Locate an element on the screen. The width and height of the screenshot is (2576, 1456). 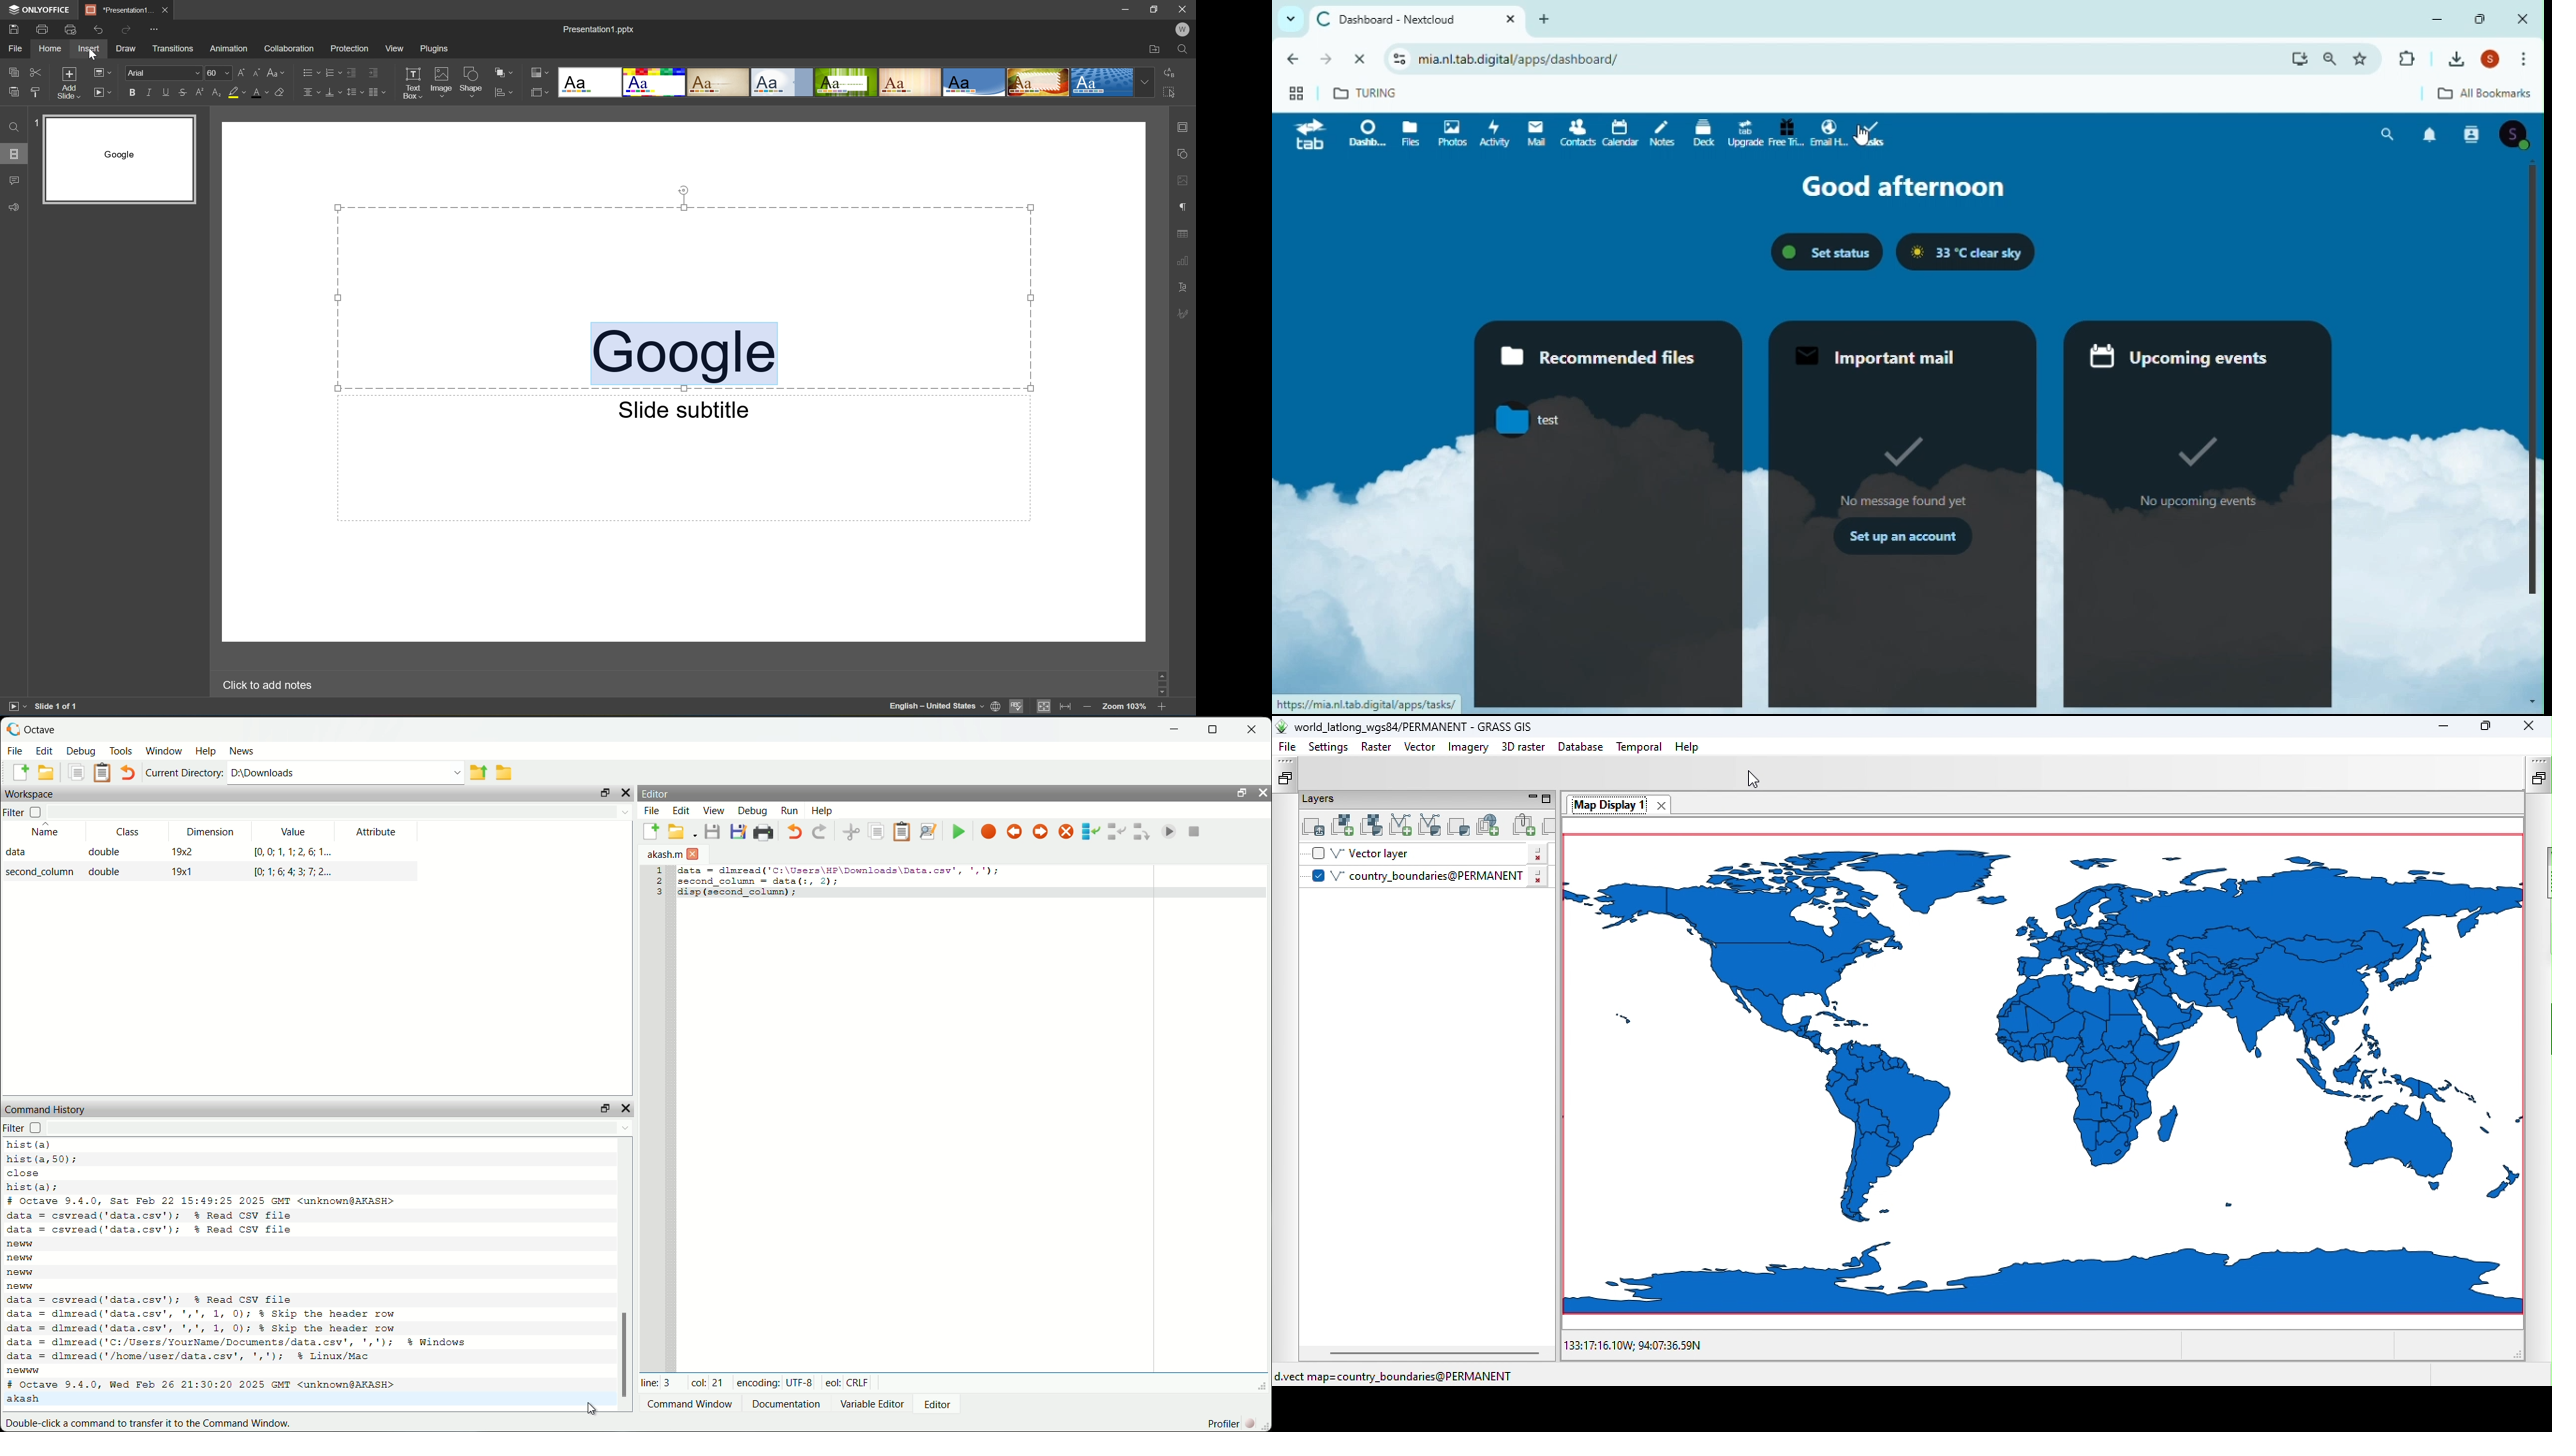
enter directory name is located at coordinates (345, 773).